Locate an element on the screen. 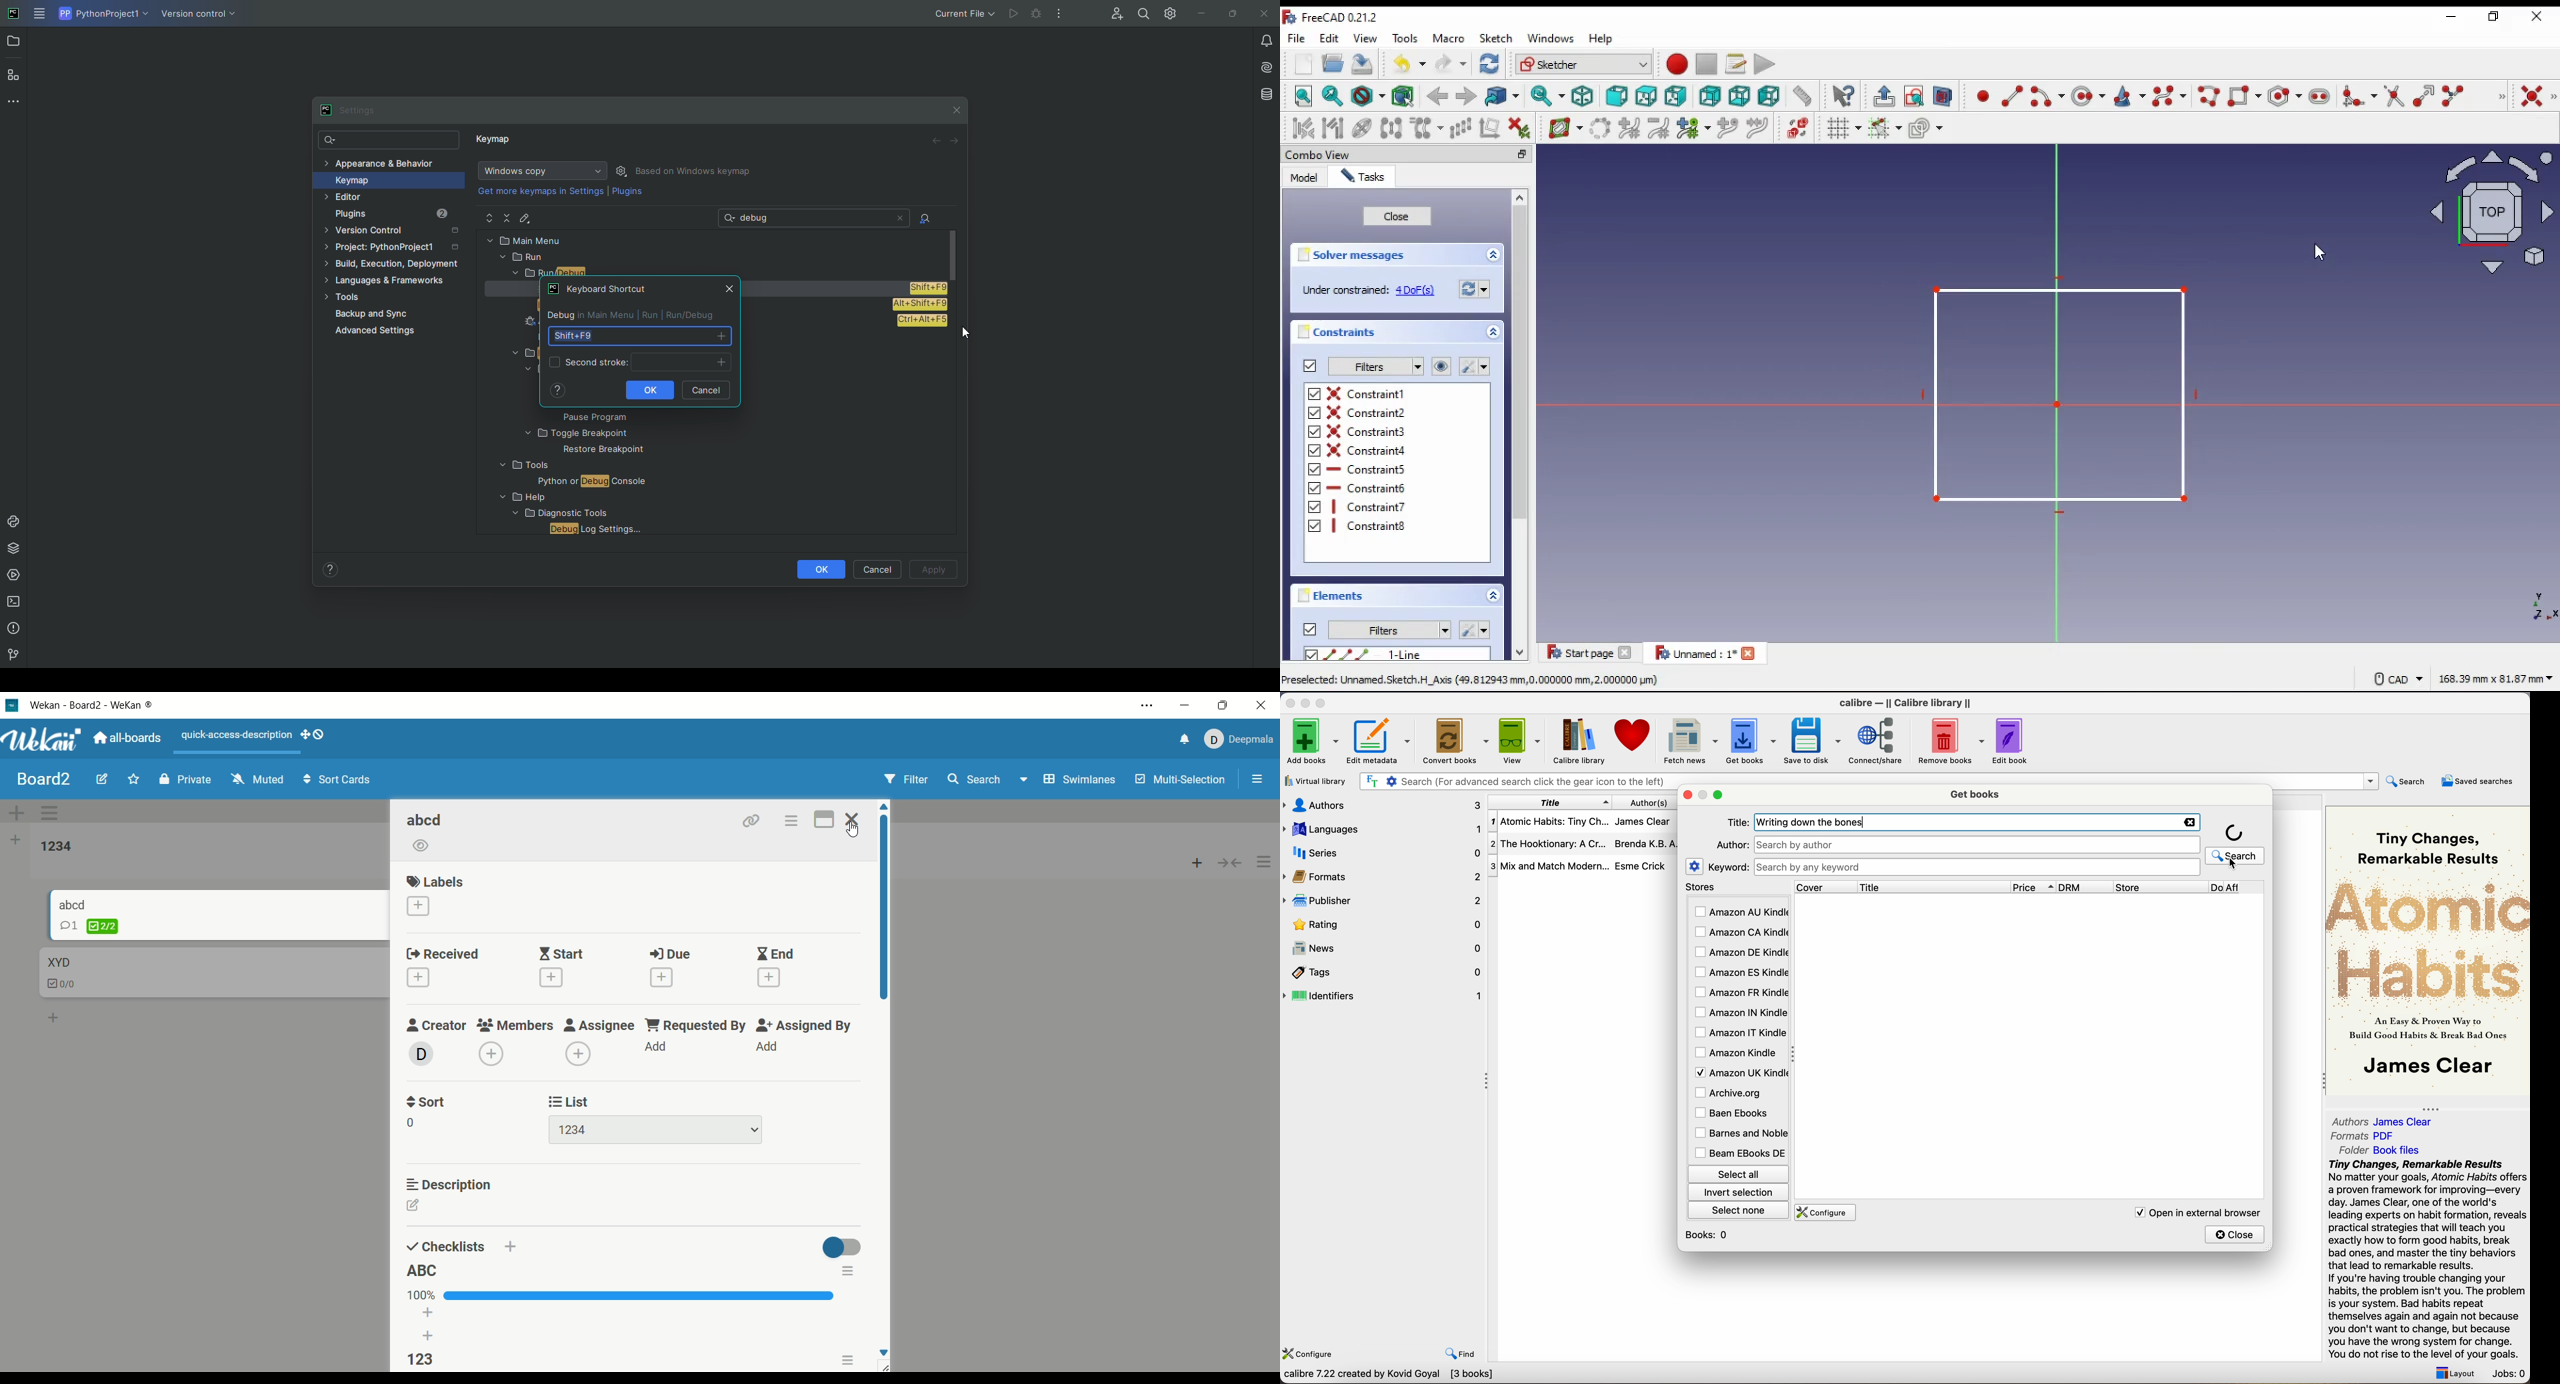  select view is located at coordinates (2488, 212).